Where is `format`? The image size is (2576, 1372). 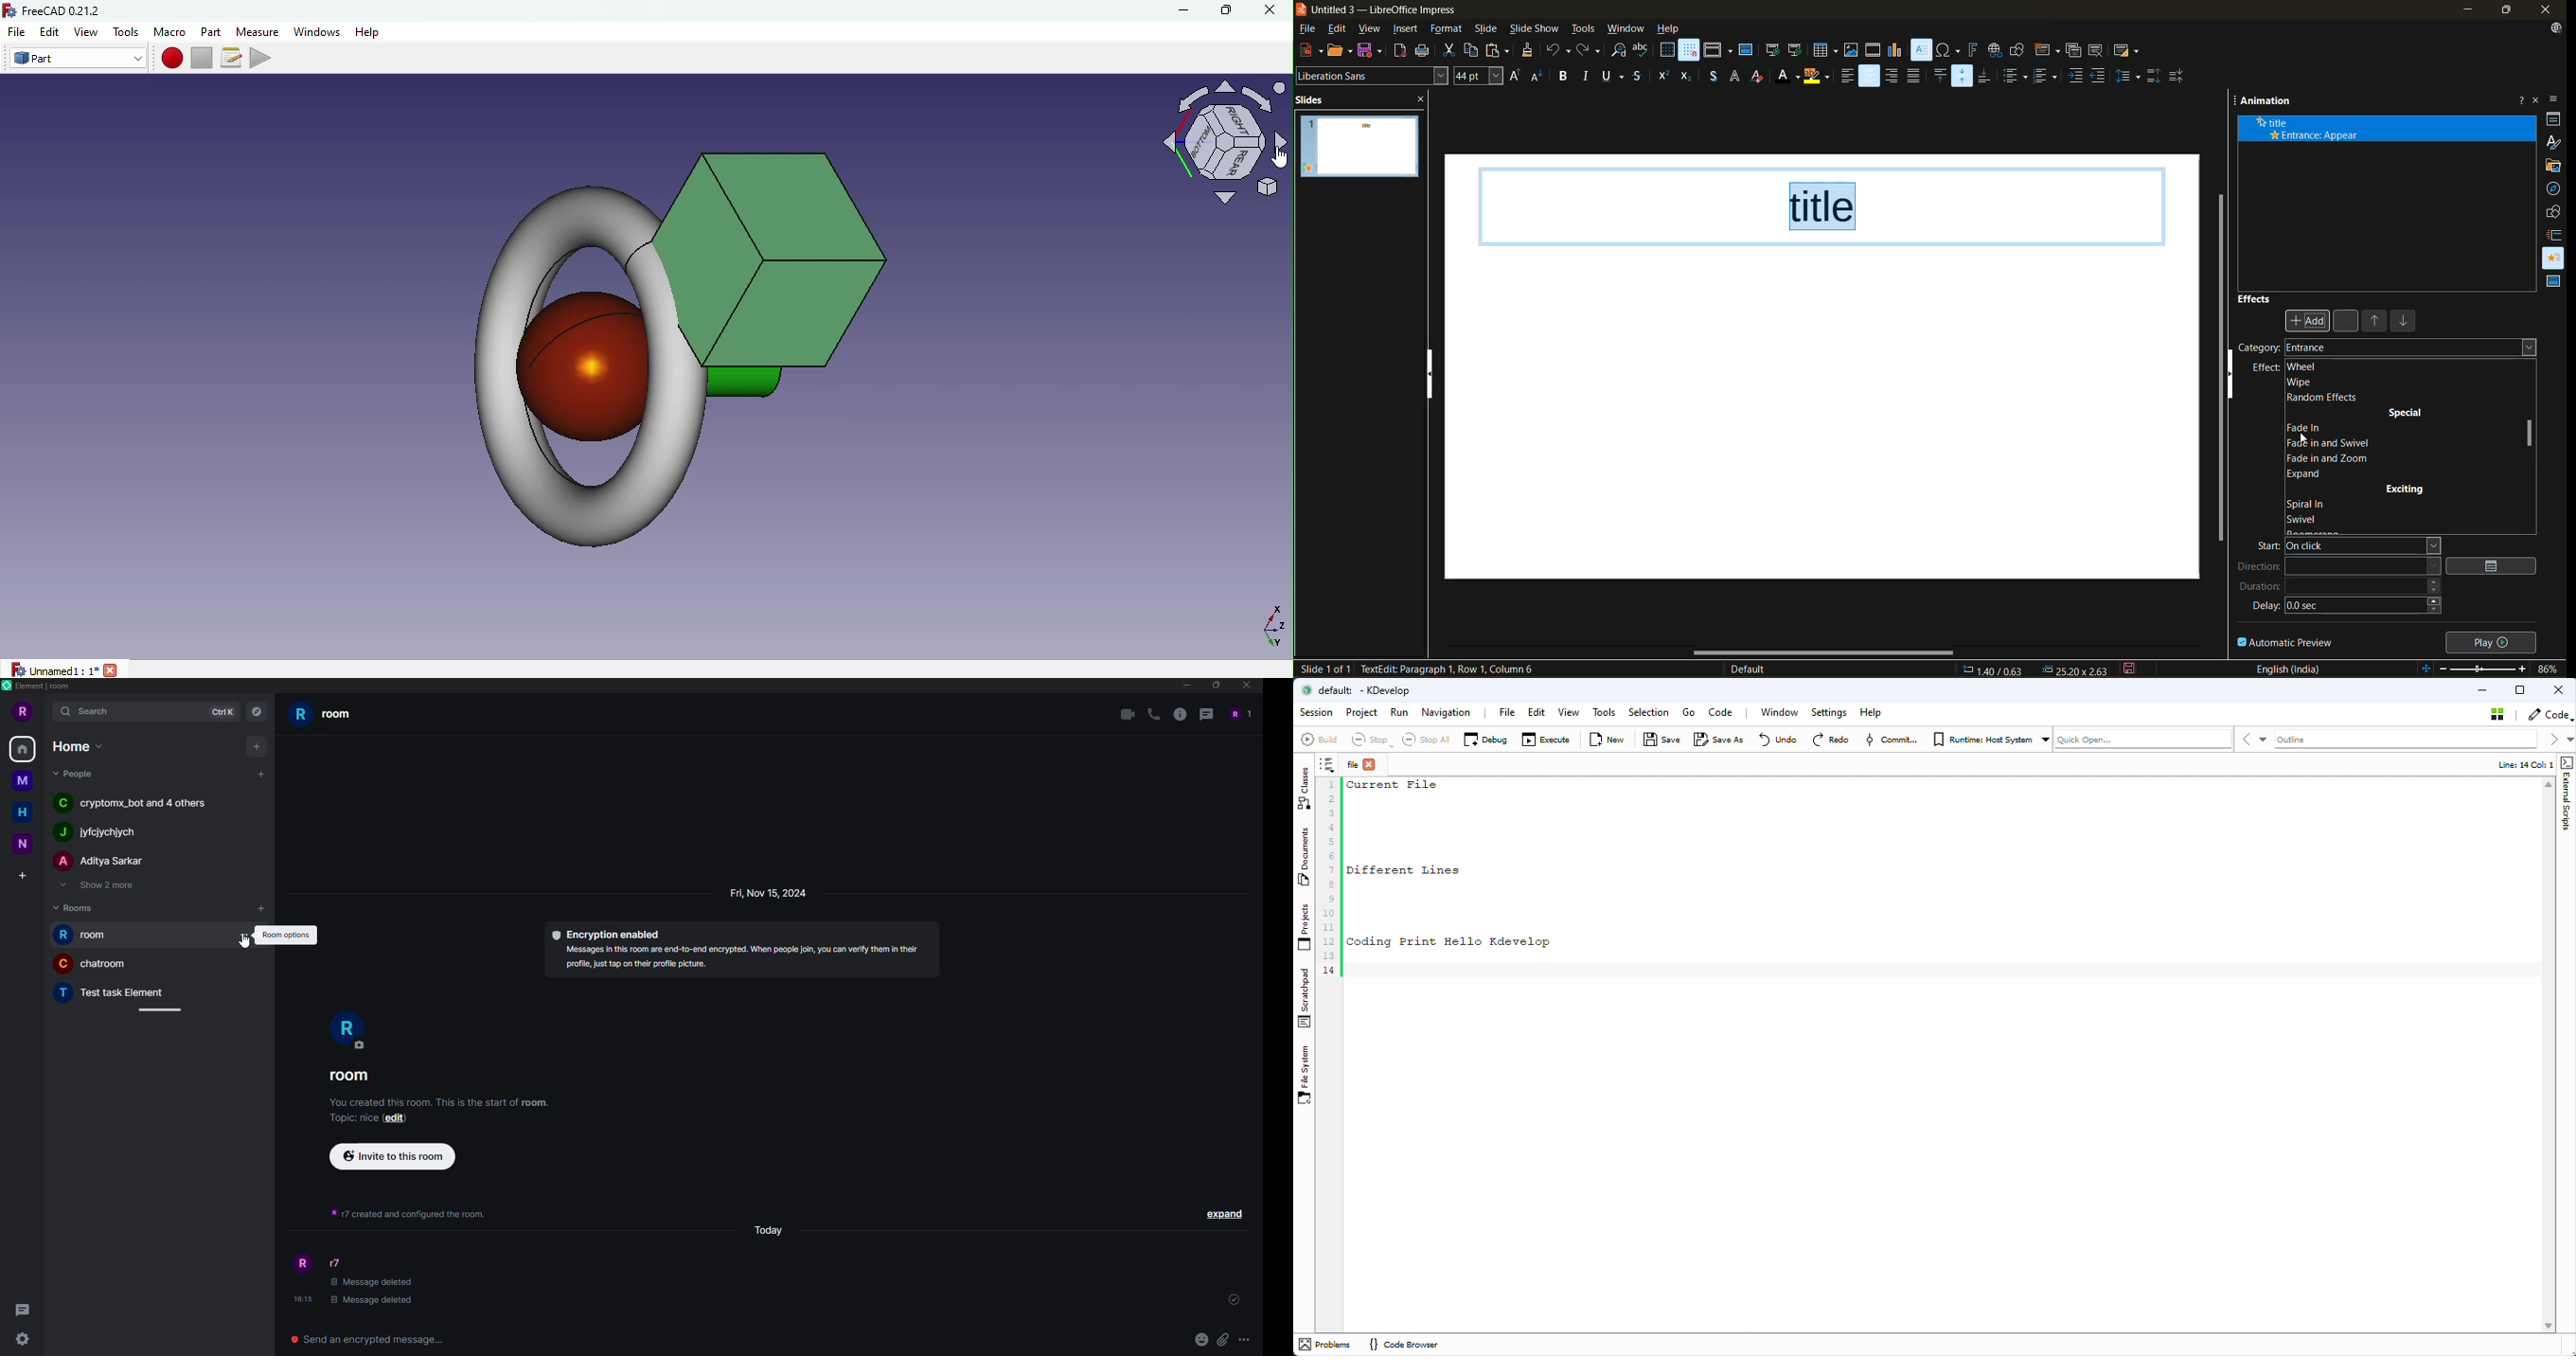 format is located at coordinates (1446, 31).